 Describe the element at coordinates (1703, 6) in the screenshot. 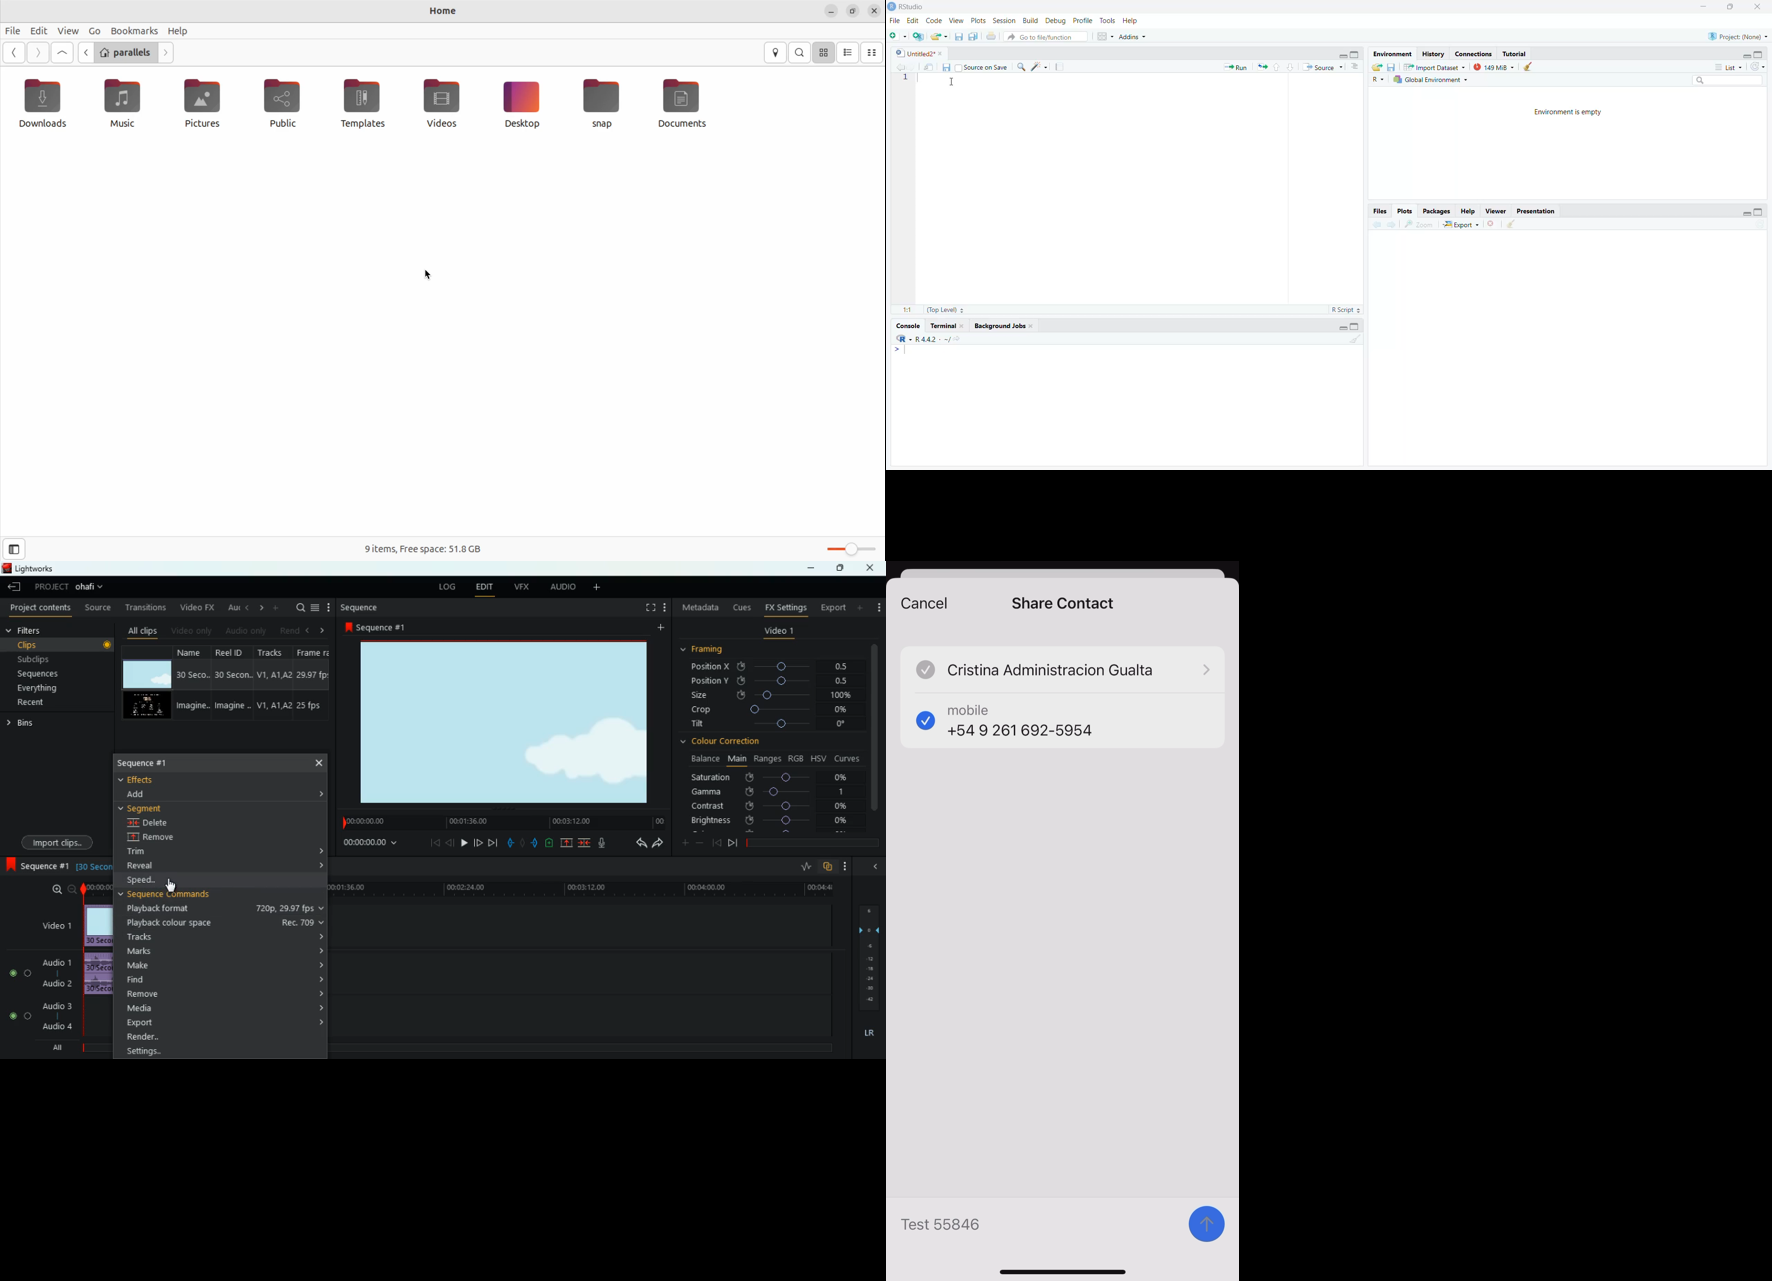

I see `Miniimize` at that location.